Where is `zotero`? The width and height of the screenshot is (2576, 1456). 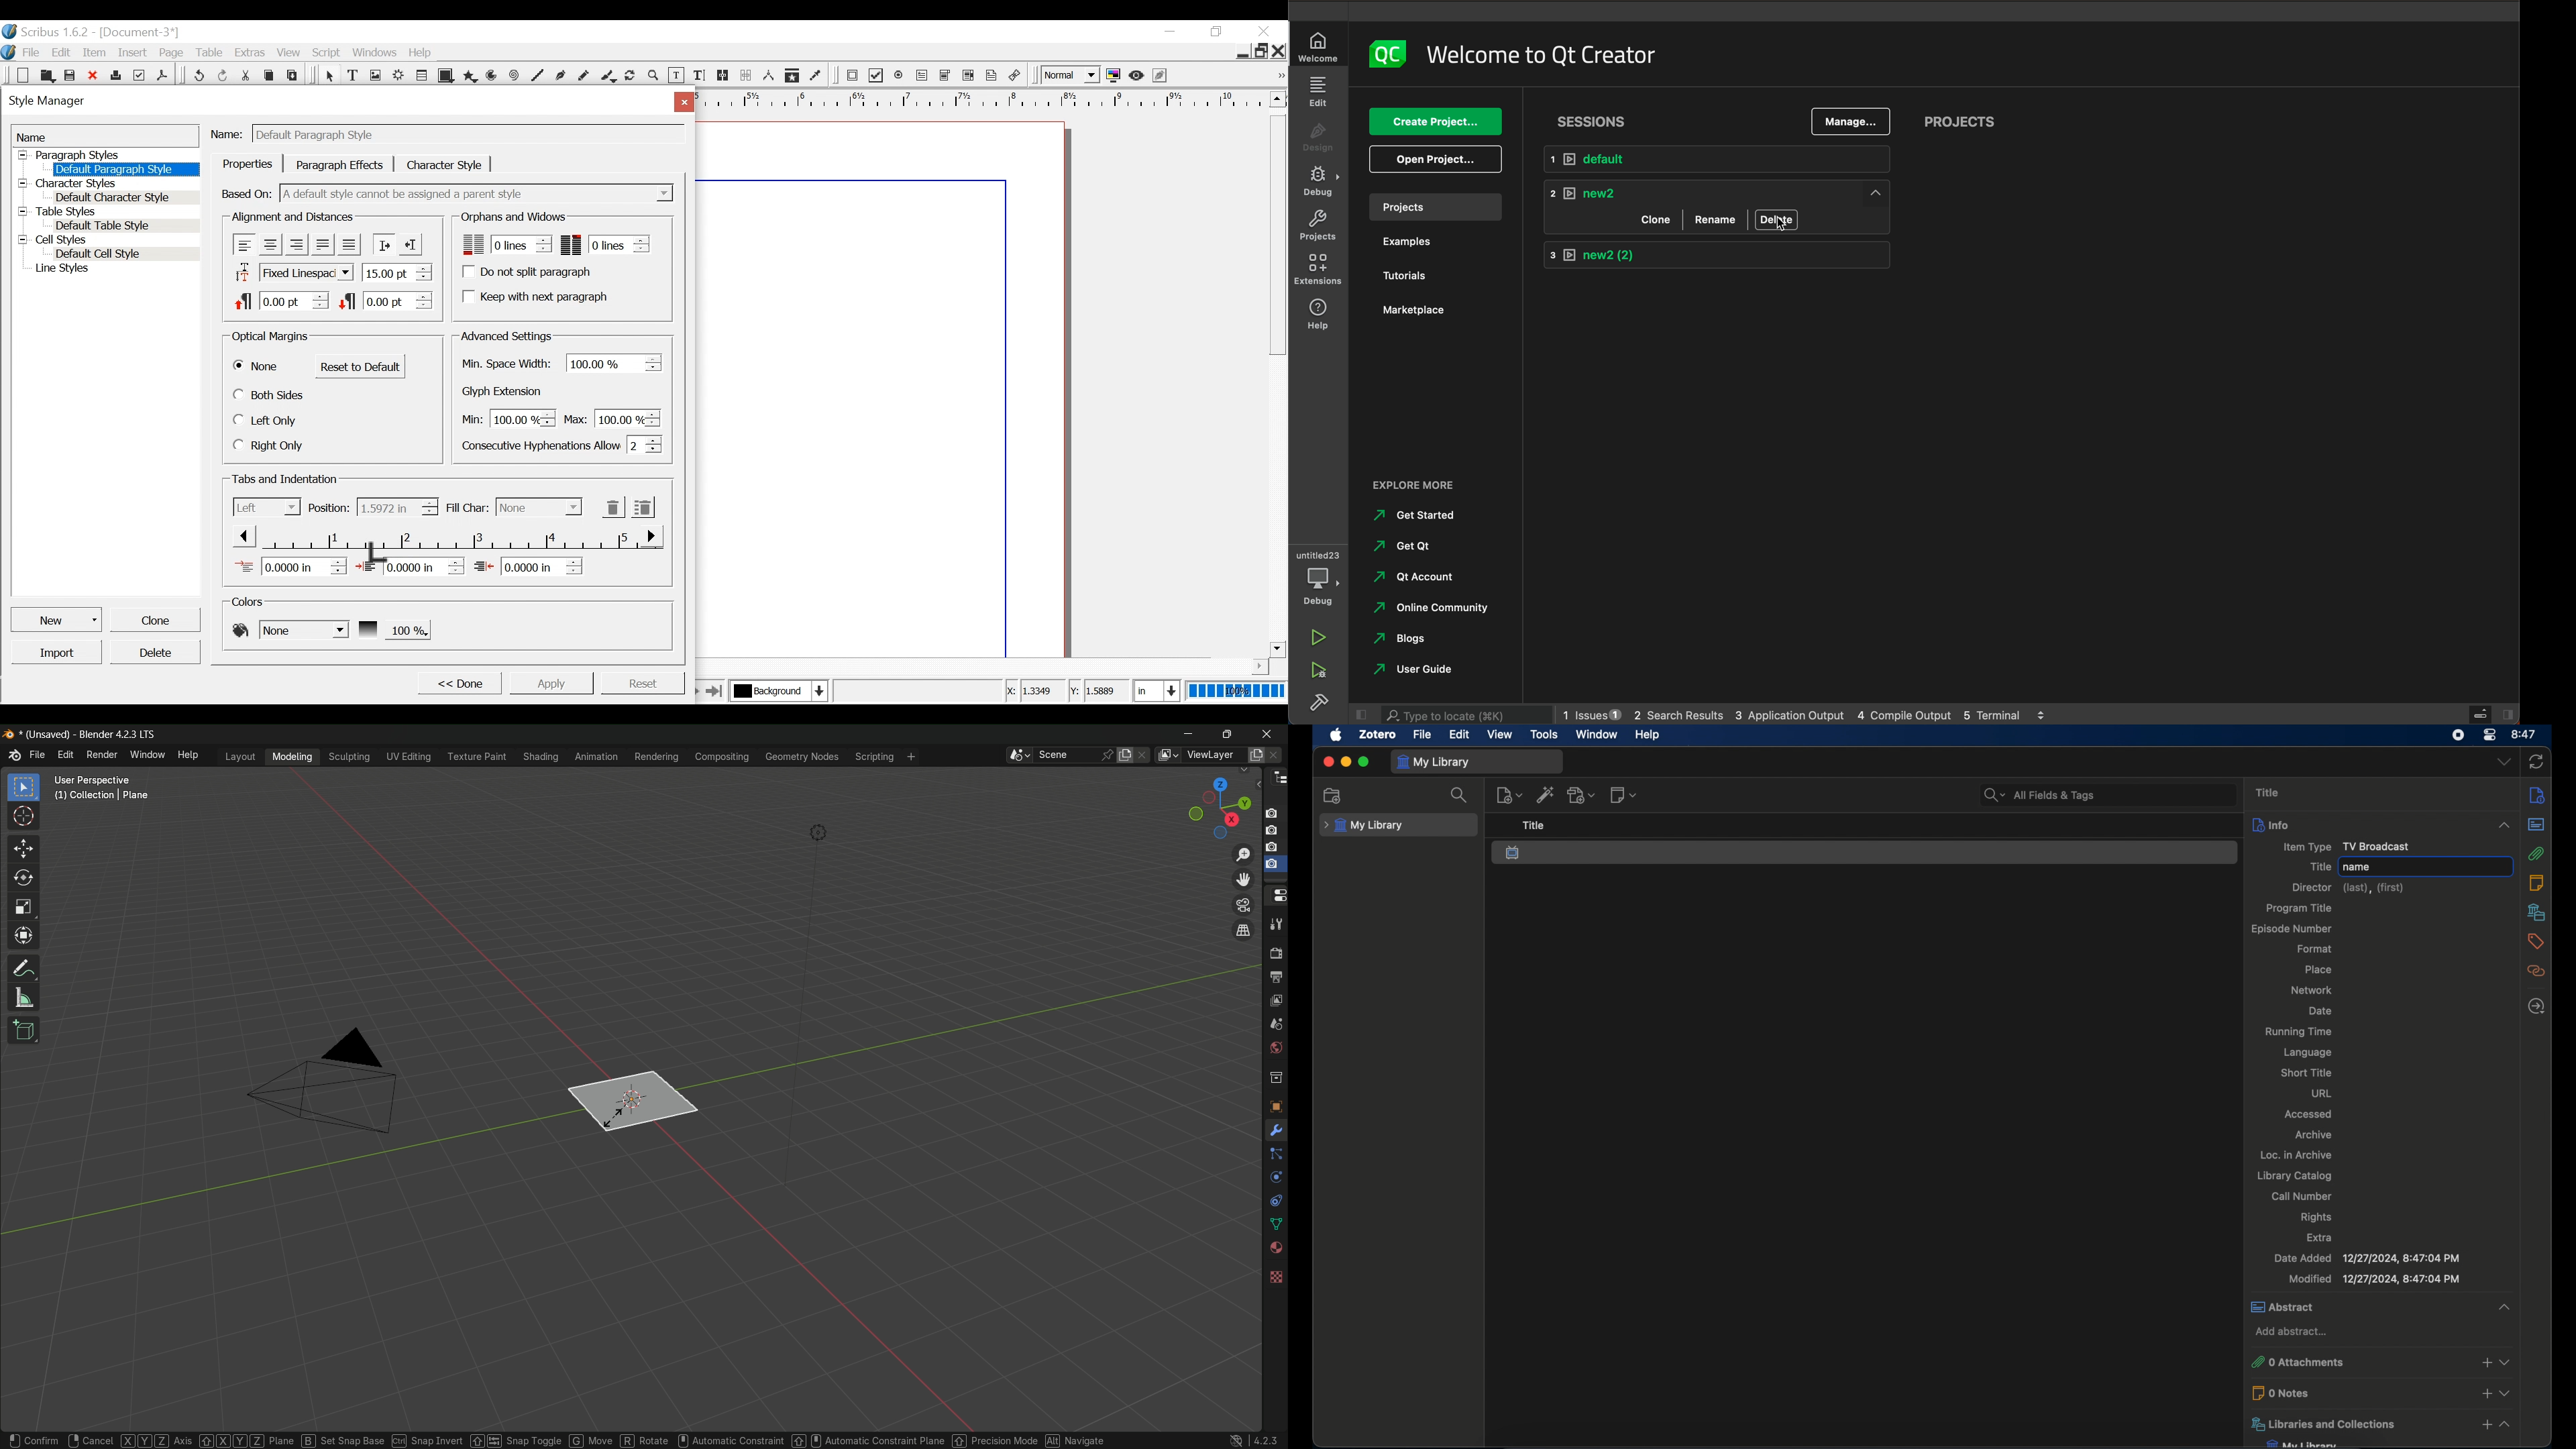 zotero is located at coordinates (1378, 734).